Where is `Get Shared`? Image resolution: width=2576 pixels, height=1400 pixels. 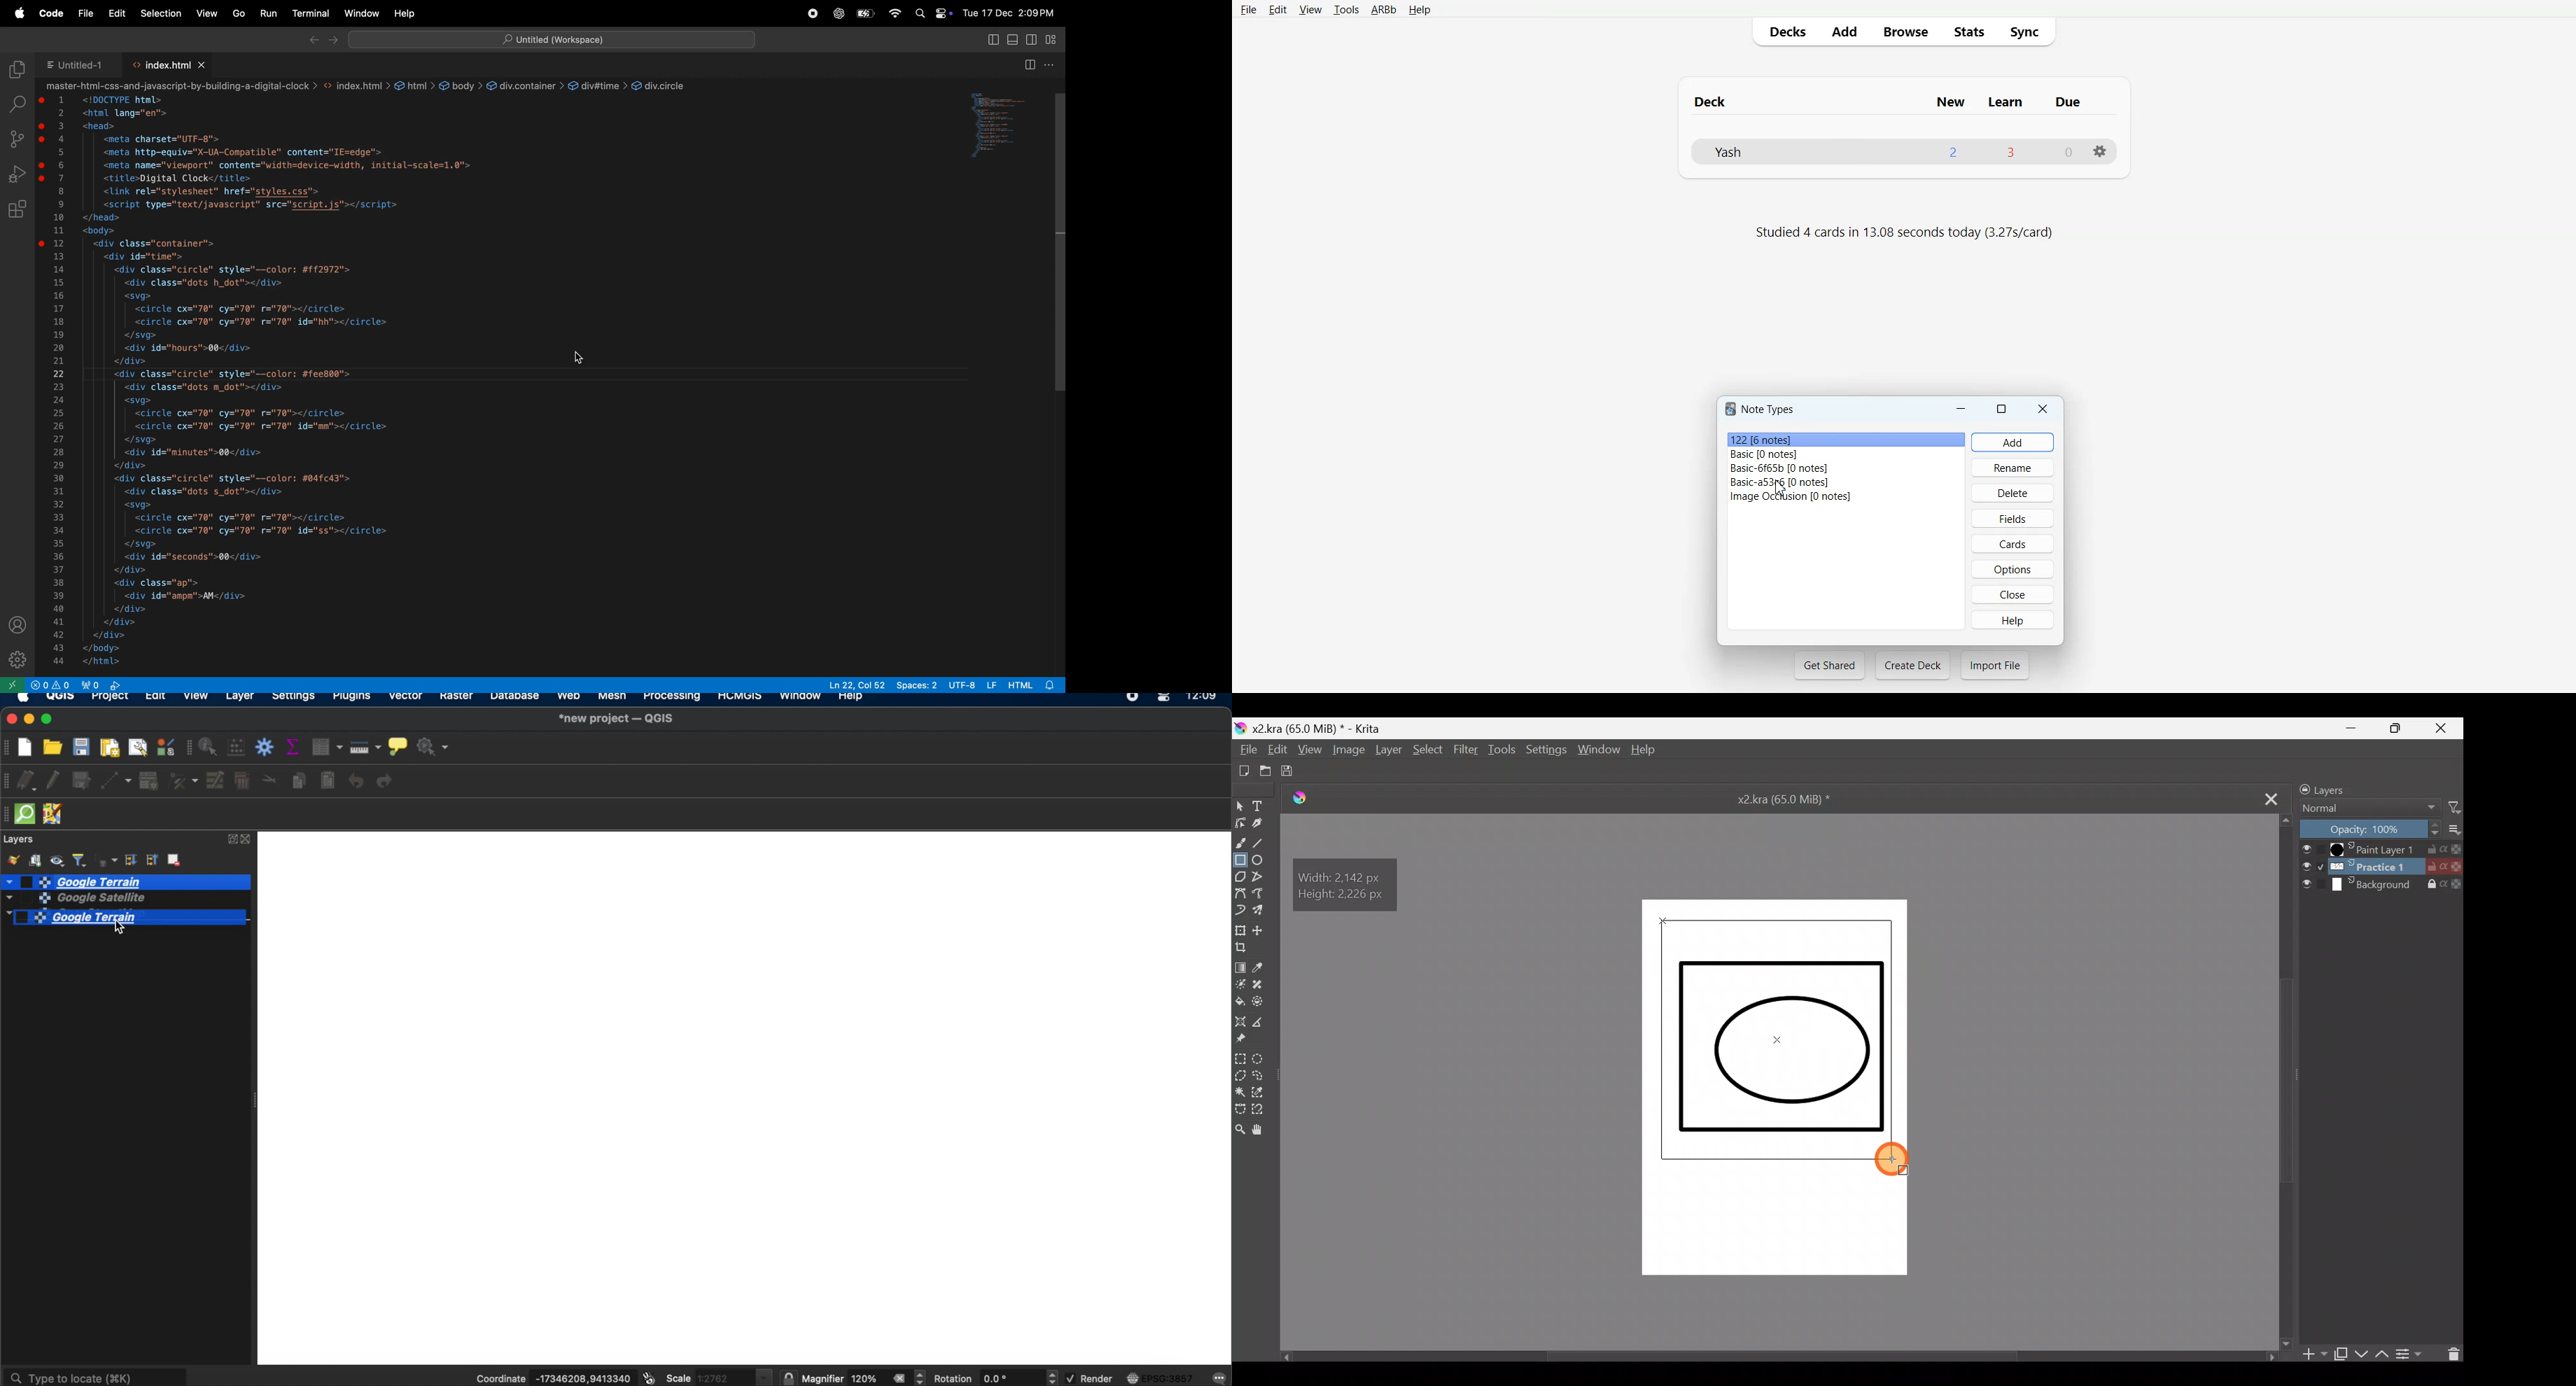
Get Shared is located at coordinates (1830, 665).